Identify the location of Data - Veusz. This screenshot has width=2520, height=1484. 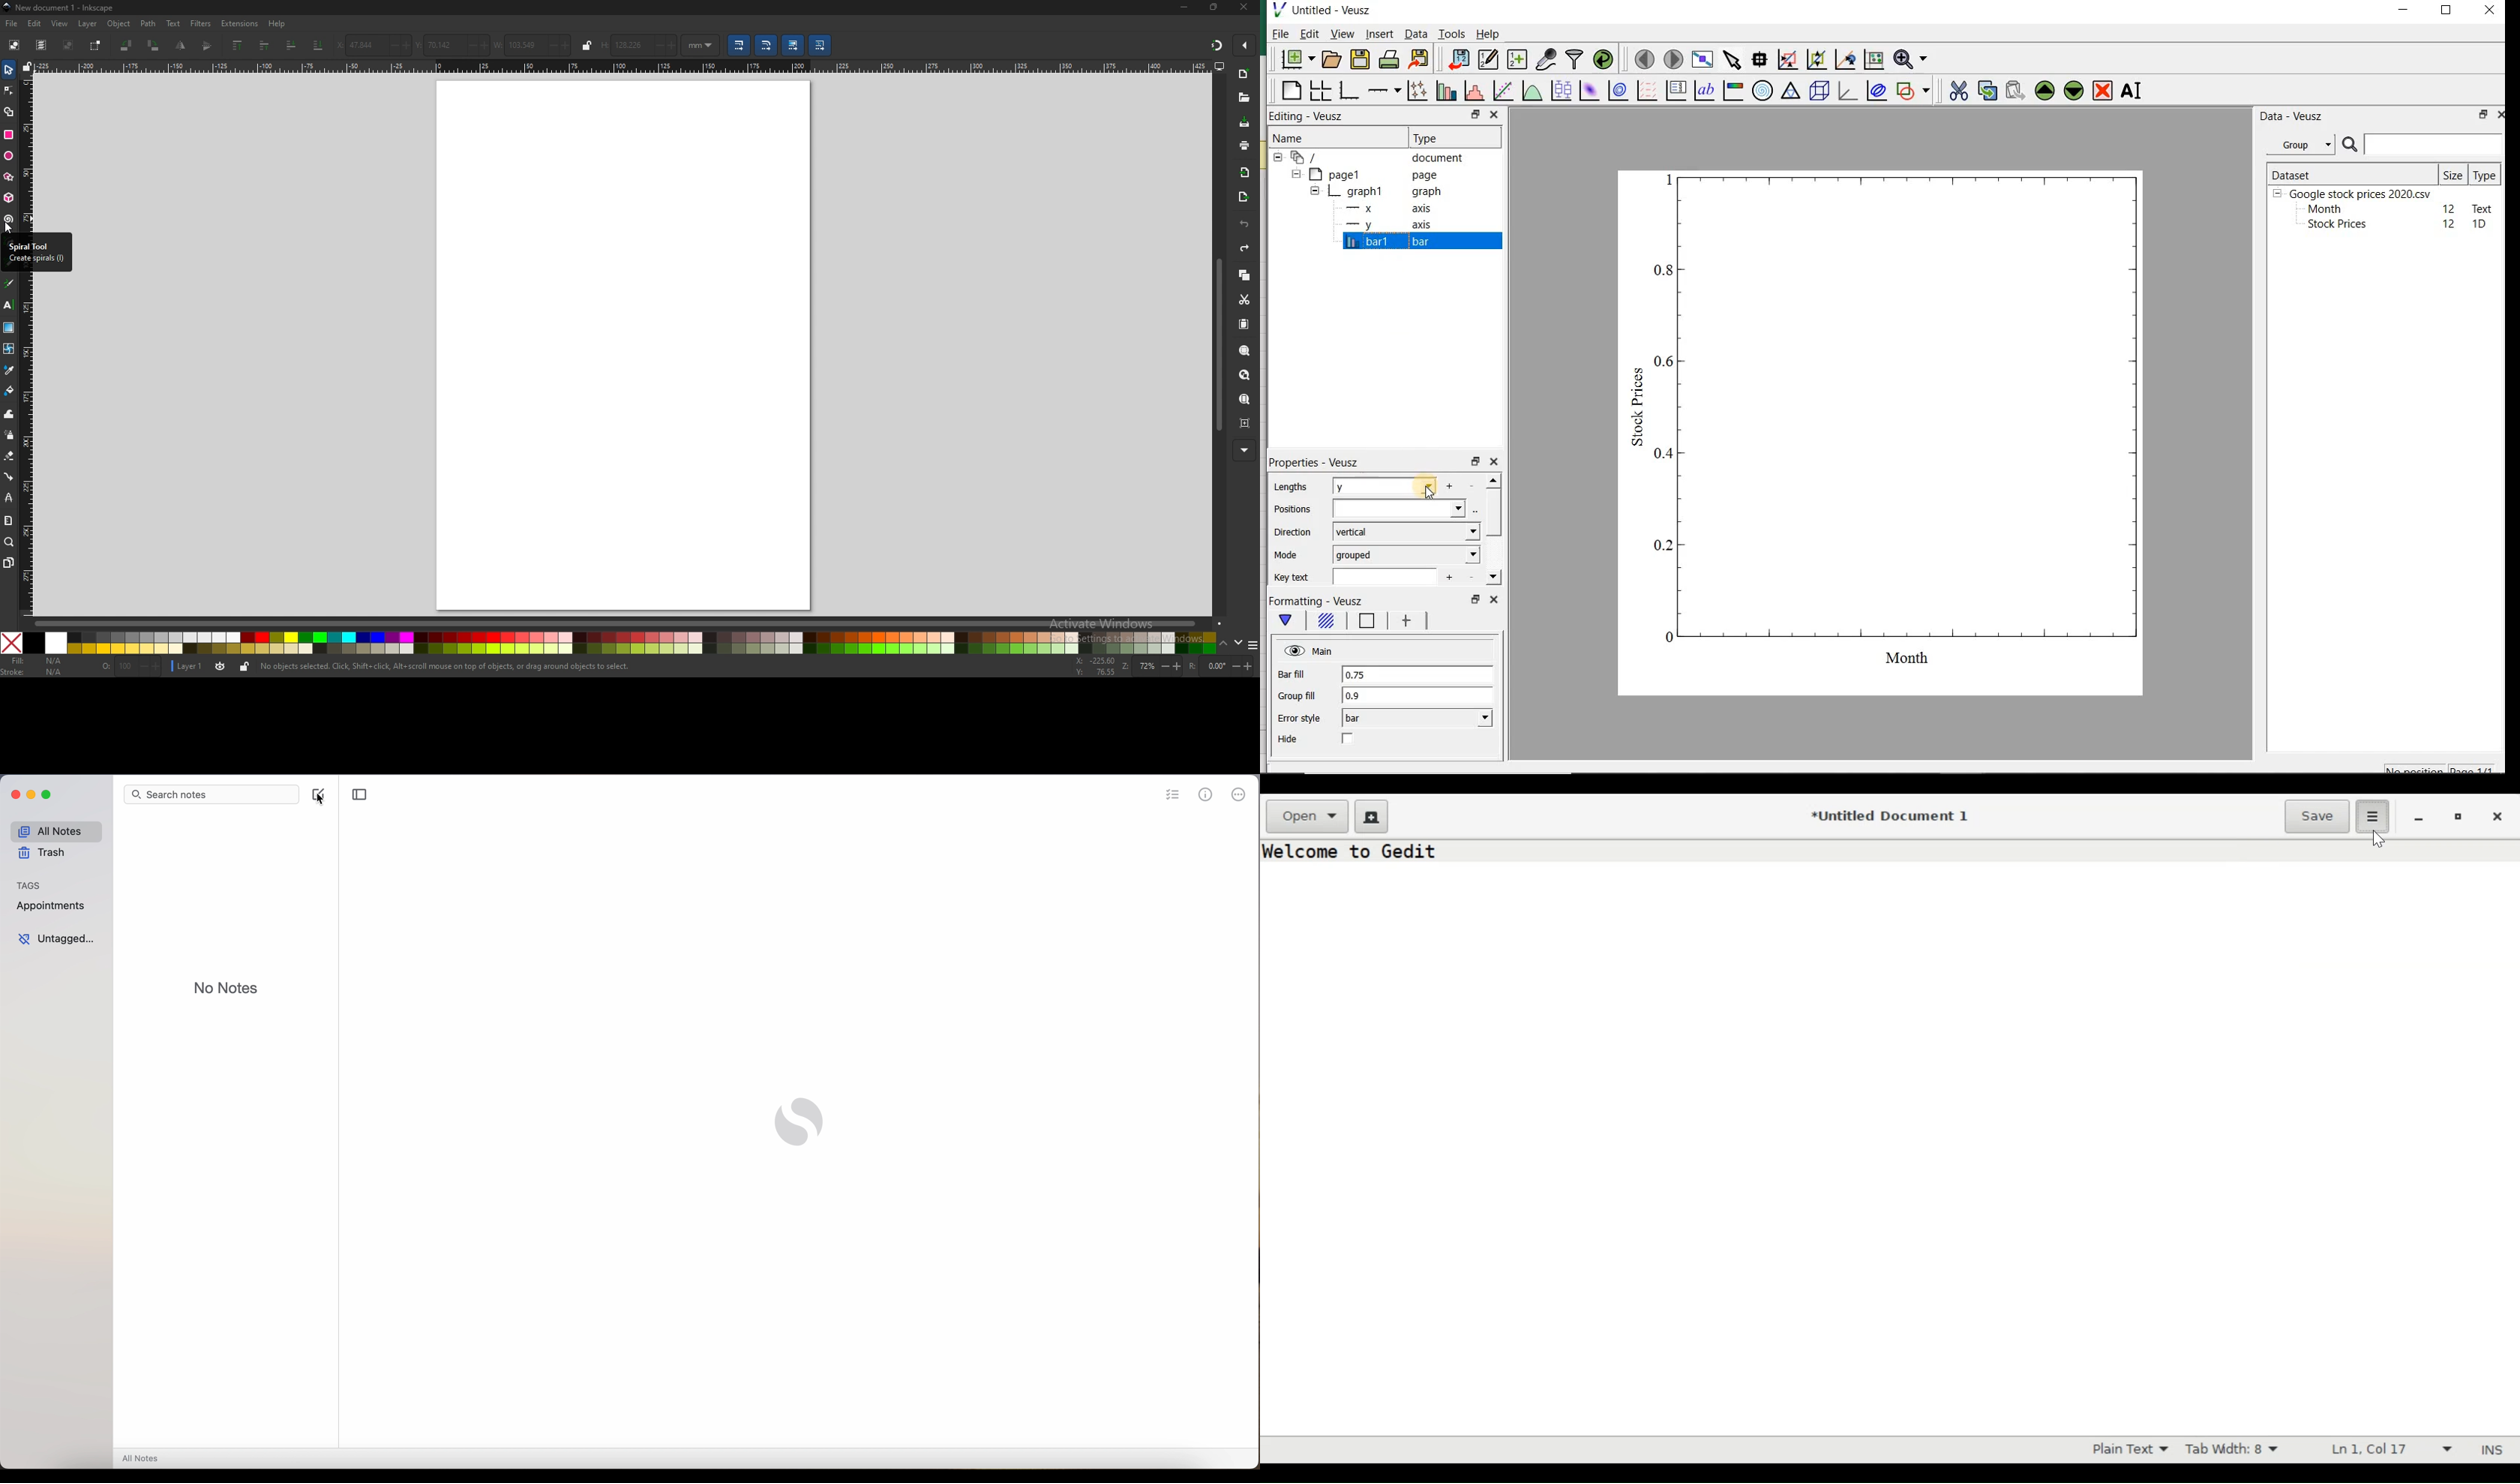
(2293, 116).